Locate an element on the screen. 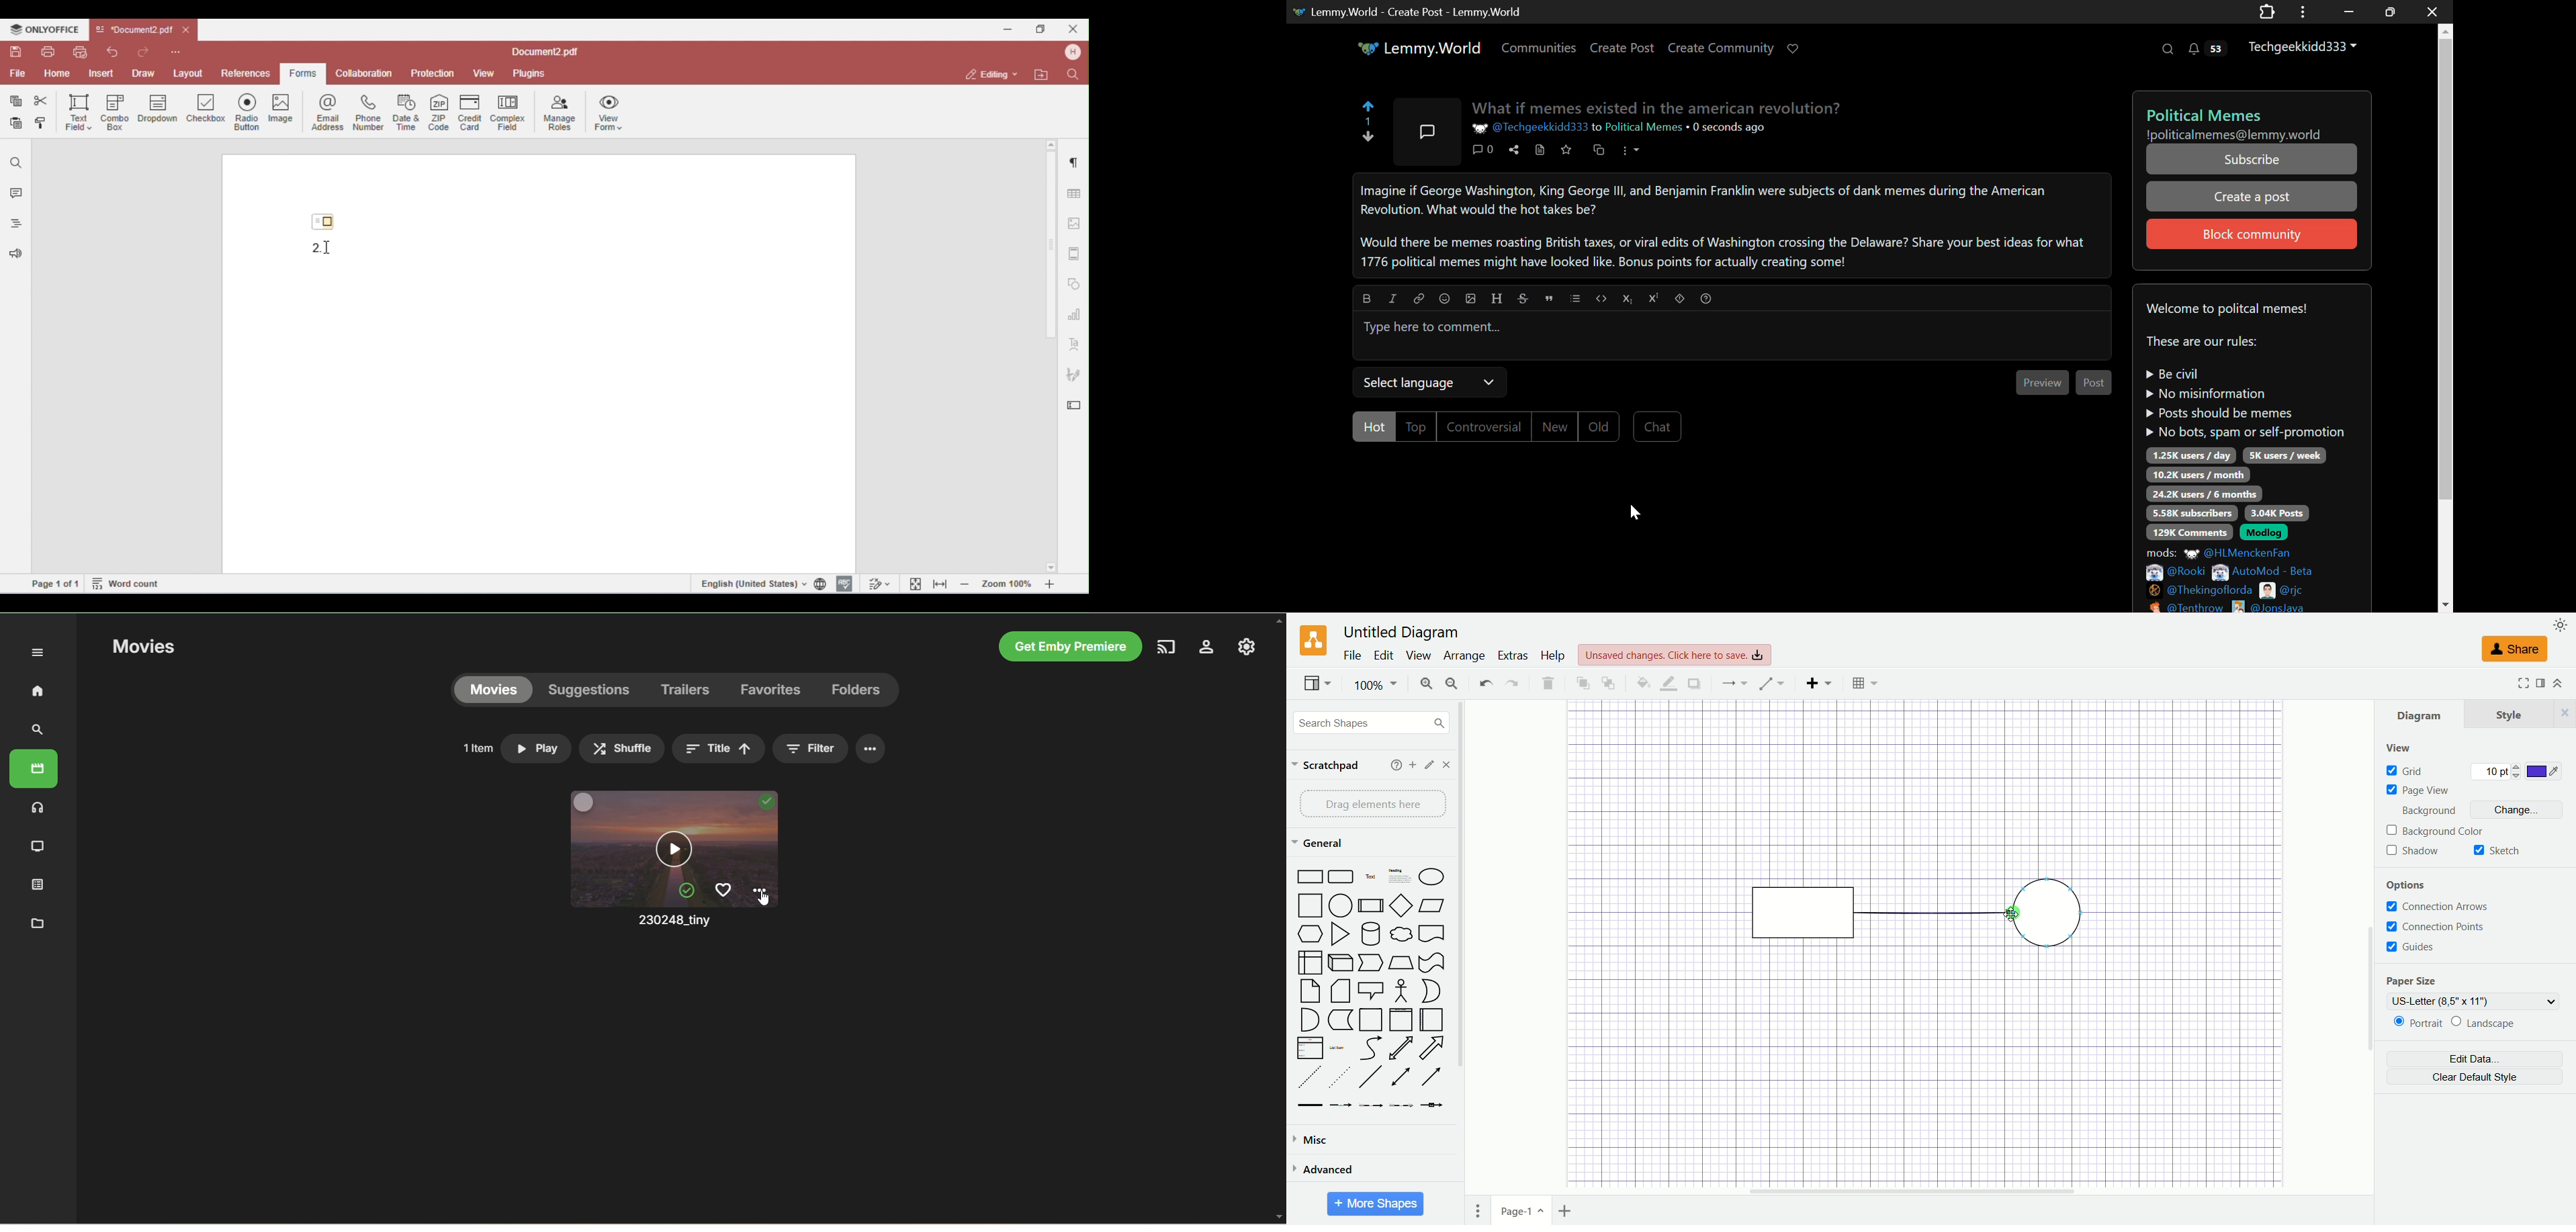 This screenshot has height=1232, width=2576. Page is located at coordinates (1311, 991).